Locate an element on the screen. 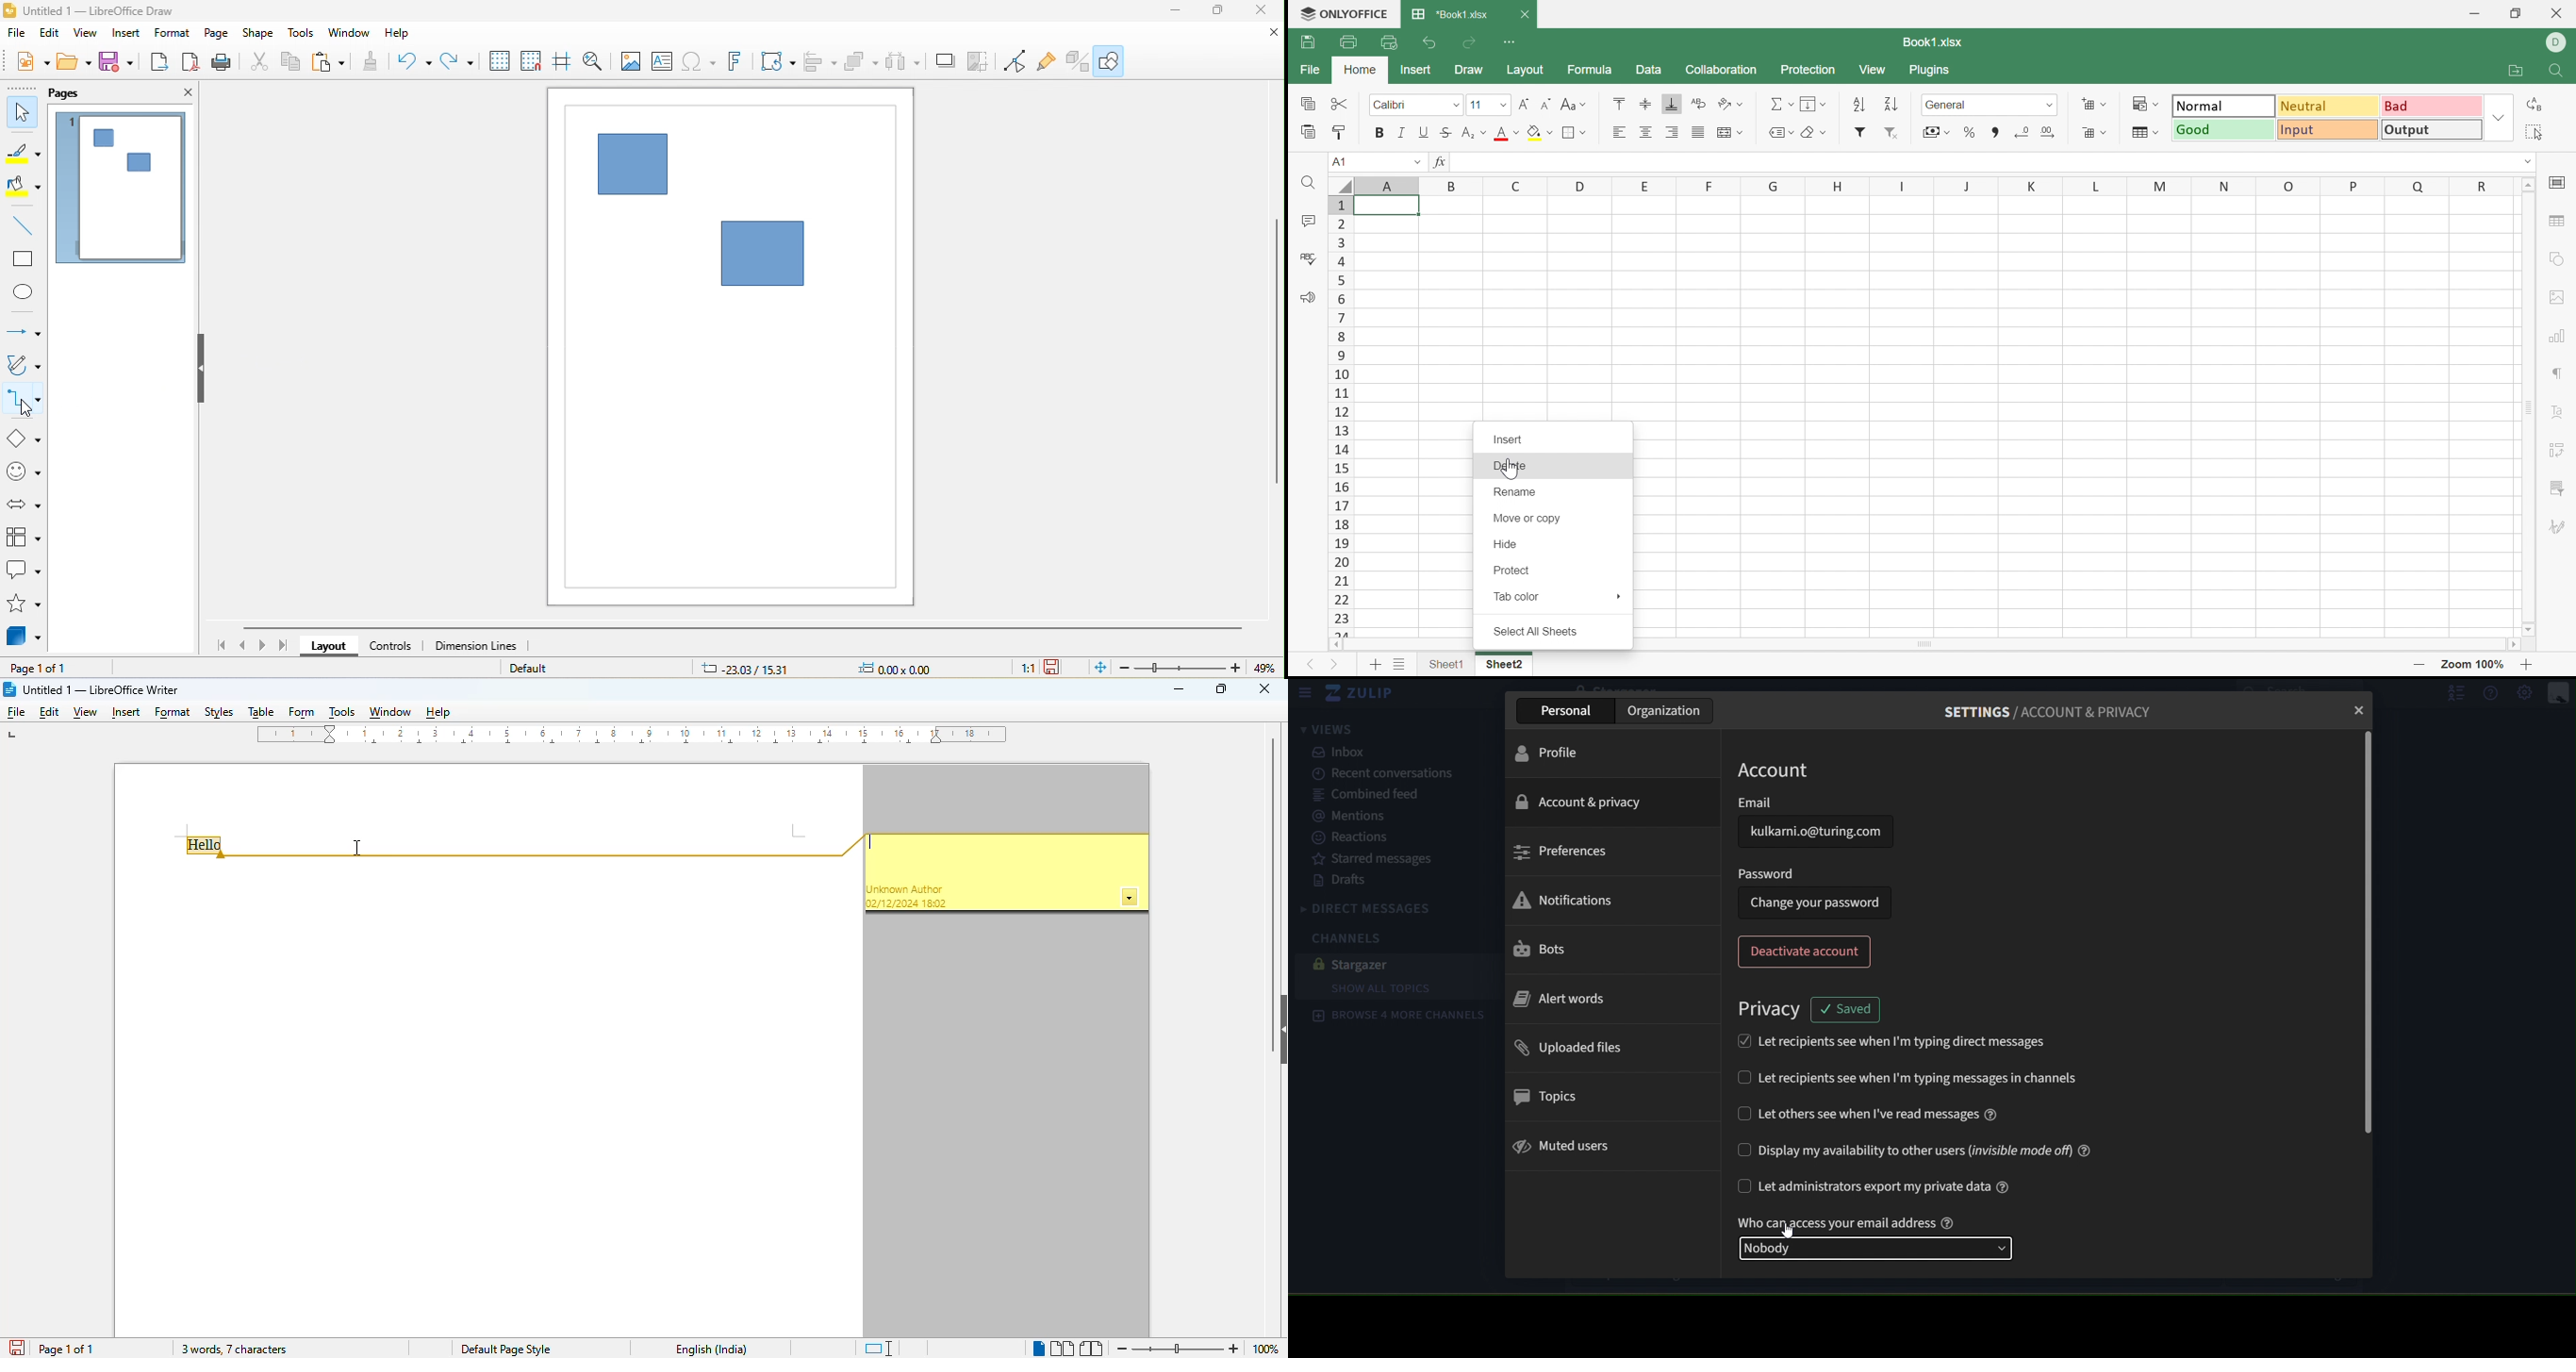 The image size is (2576, 1372). close is located at coordinates (182, 93).